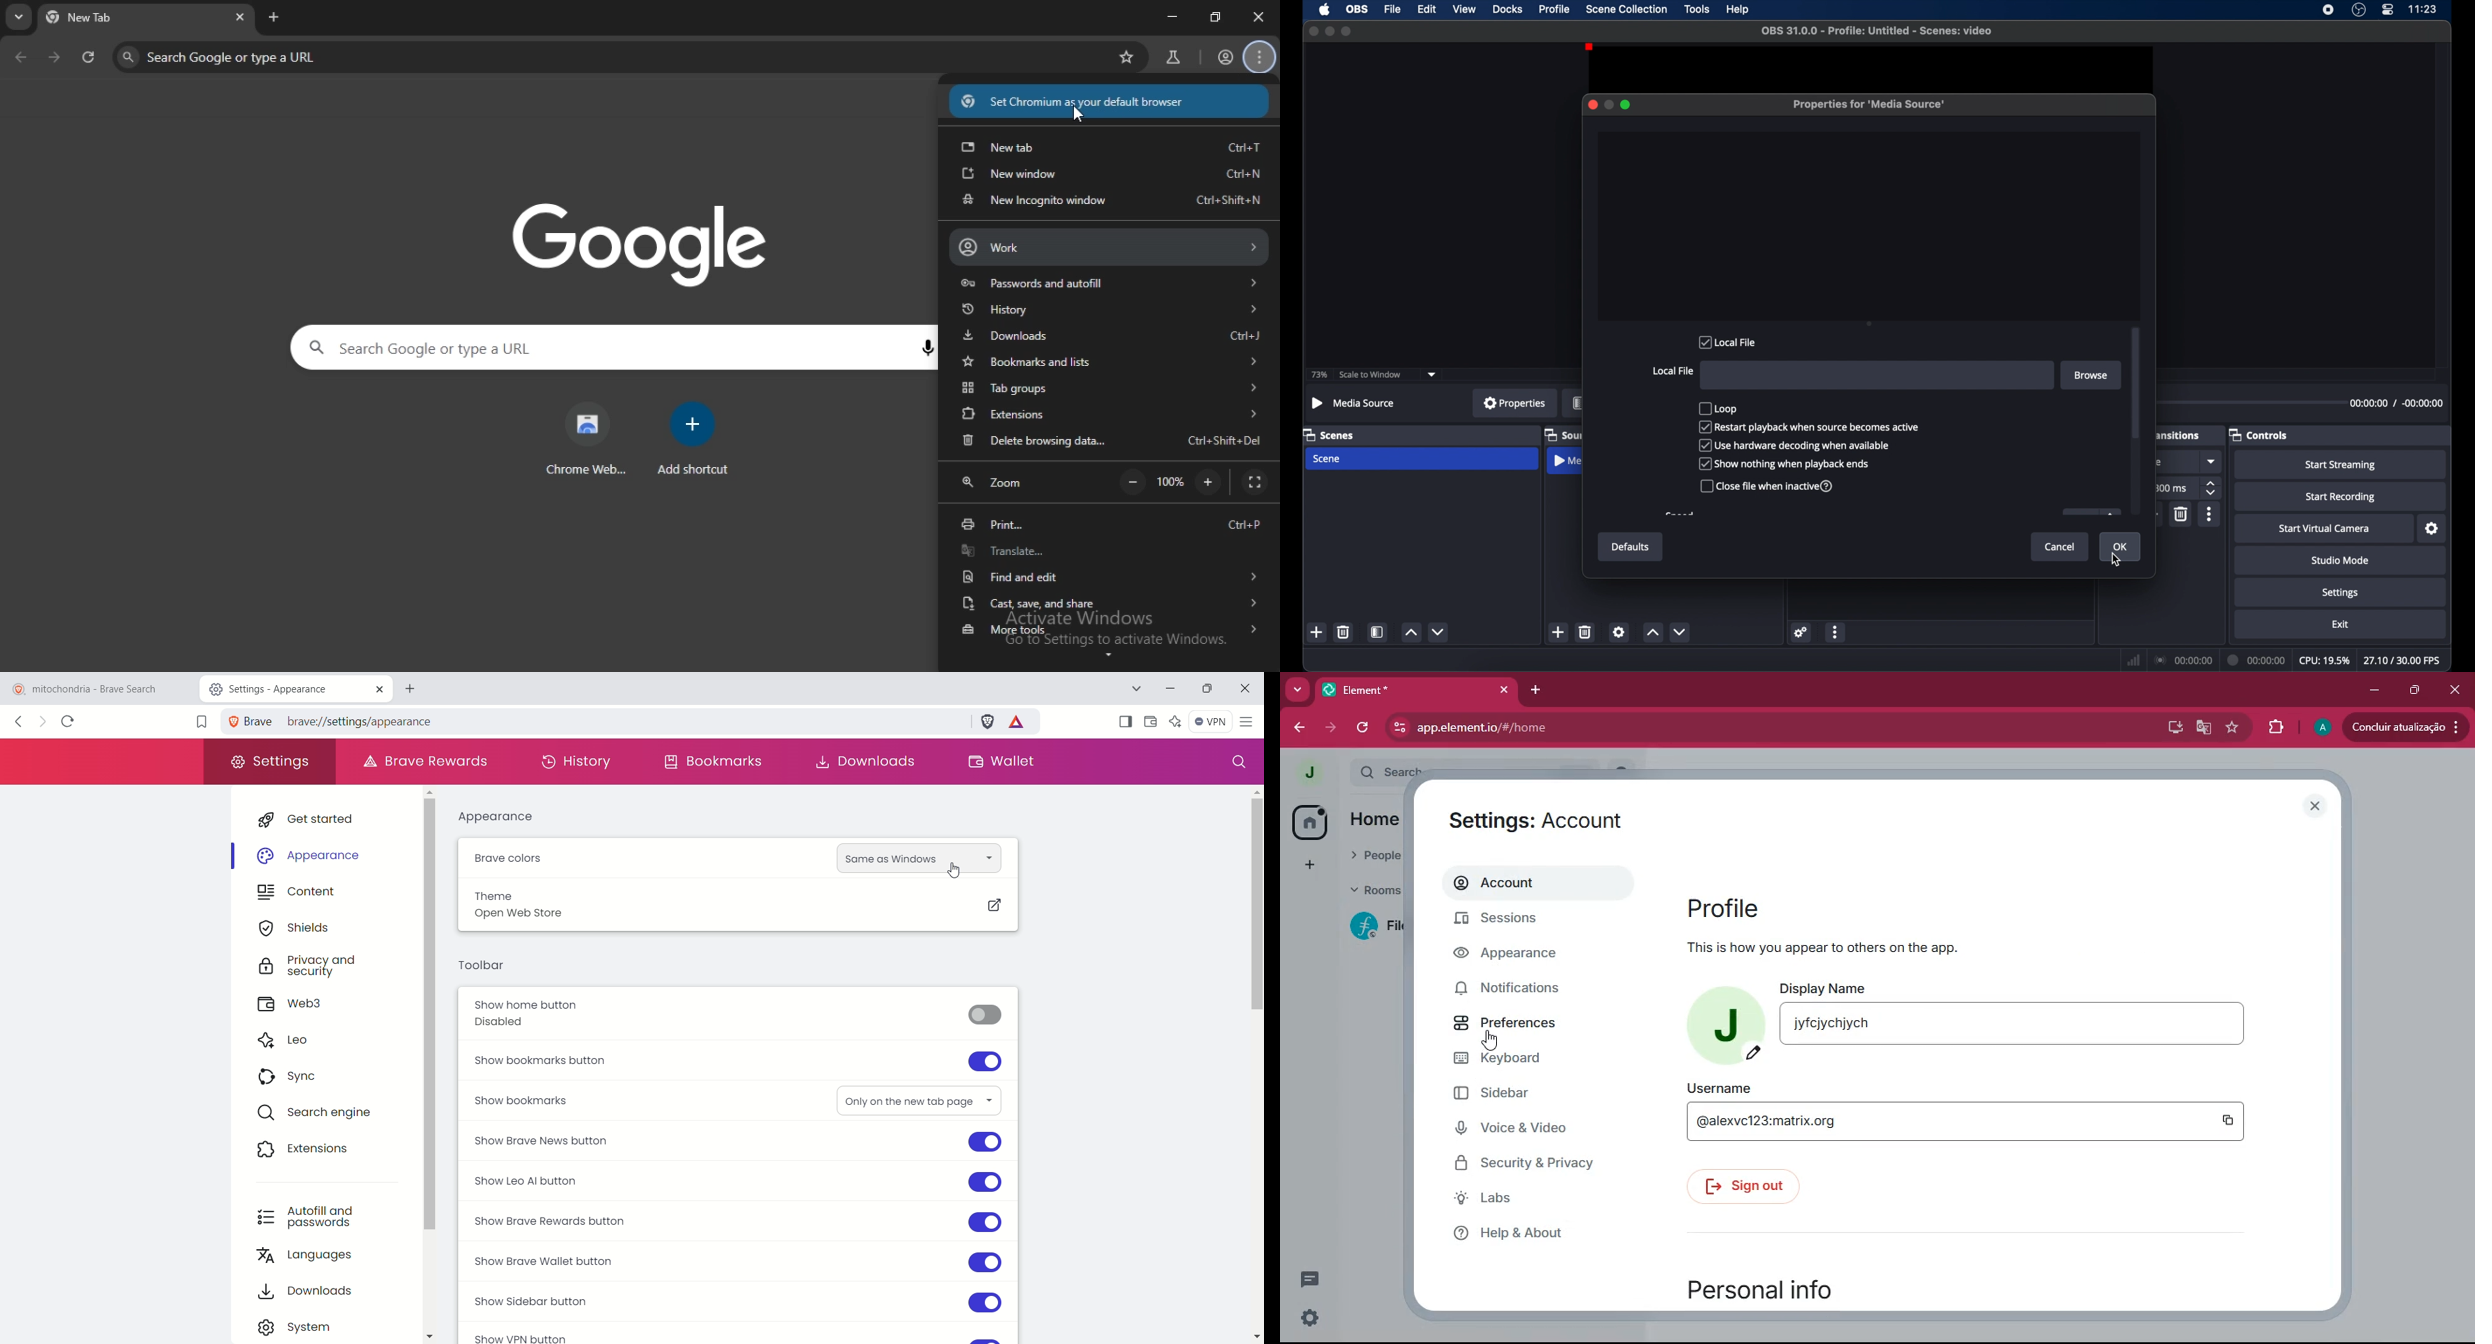 The image size is (2492, 1344). What do you see at coordinates (2118, 560) in the screenshot?
I see `cursor` at bounding box center [2118, 560].